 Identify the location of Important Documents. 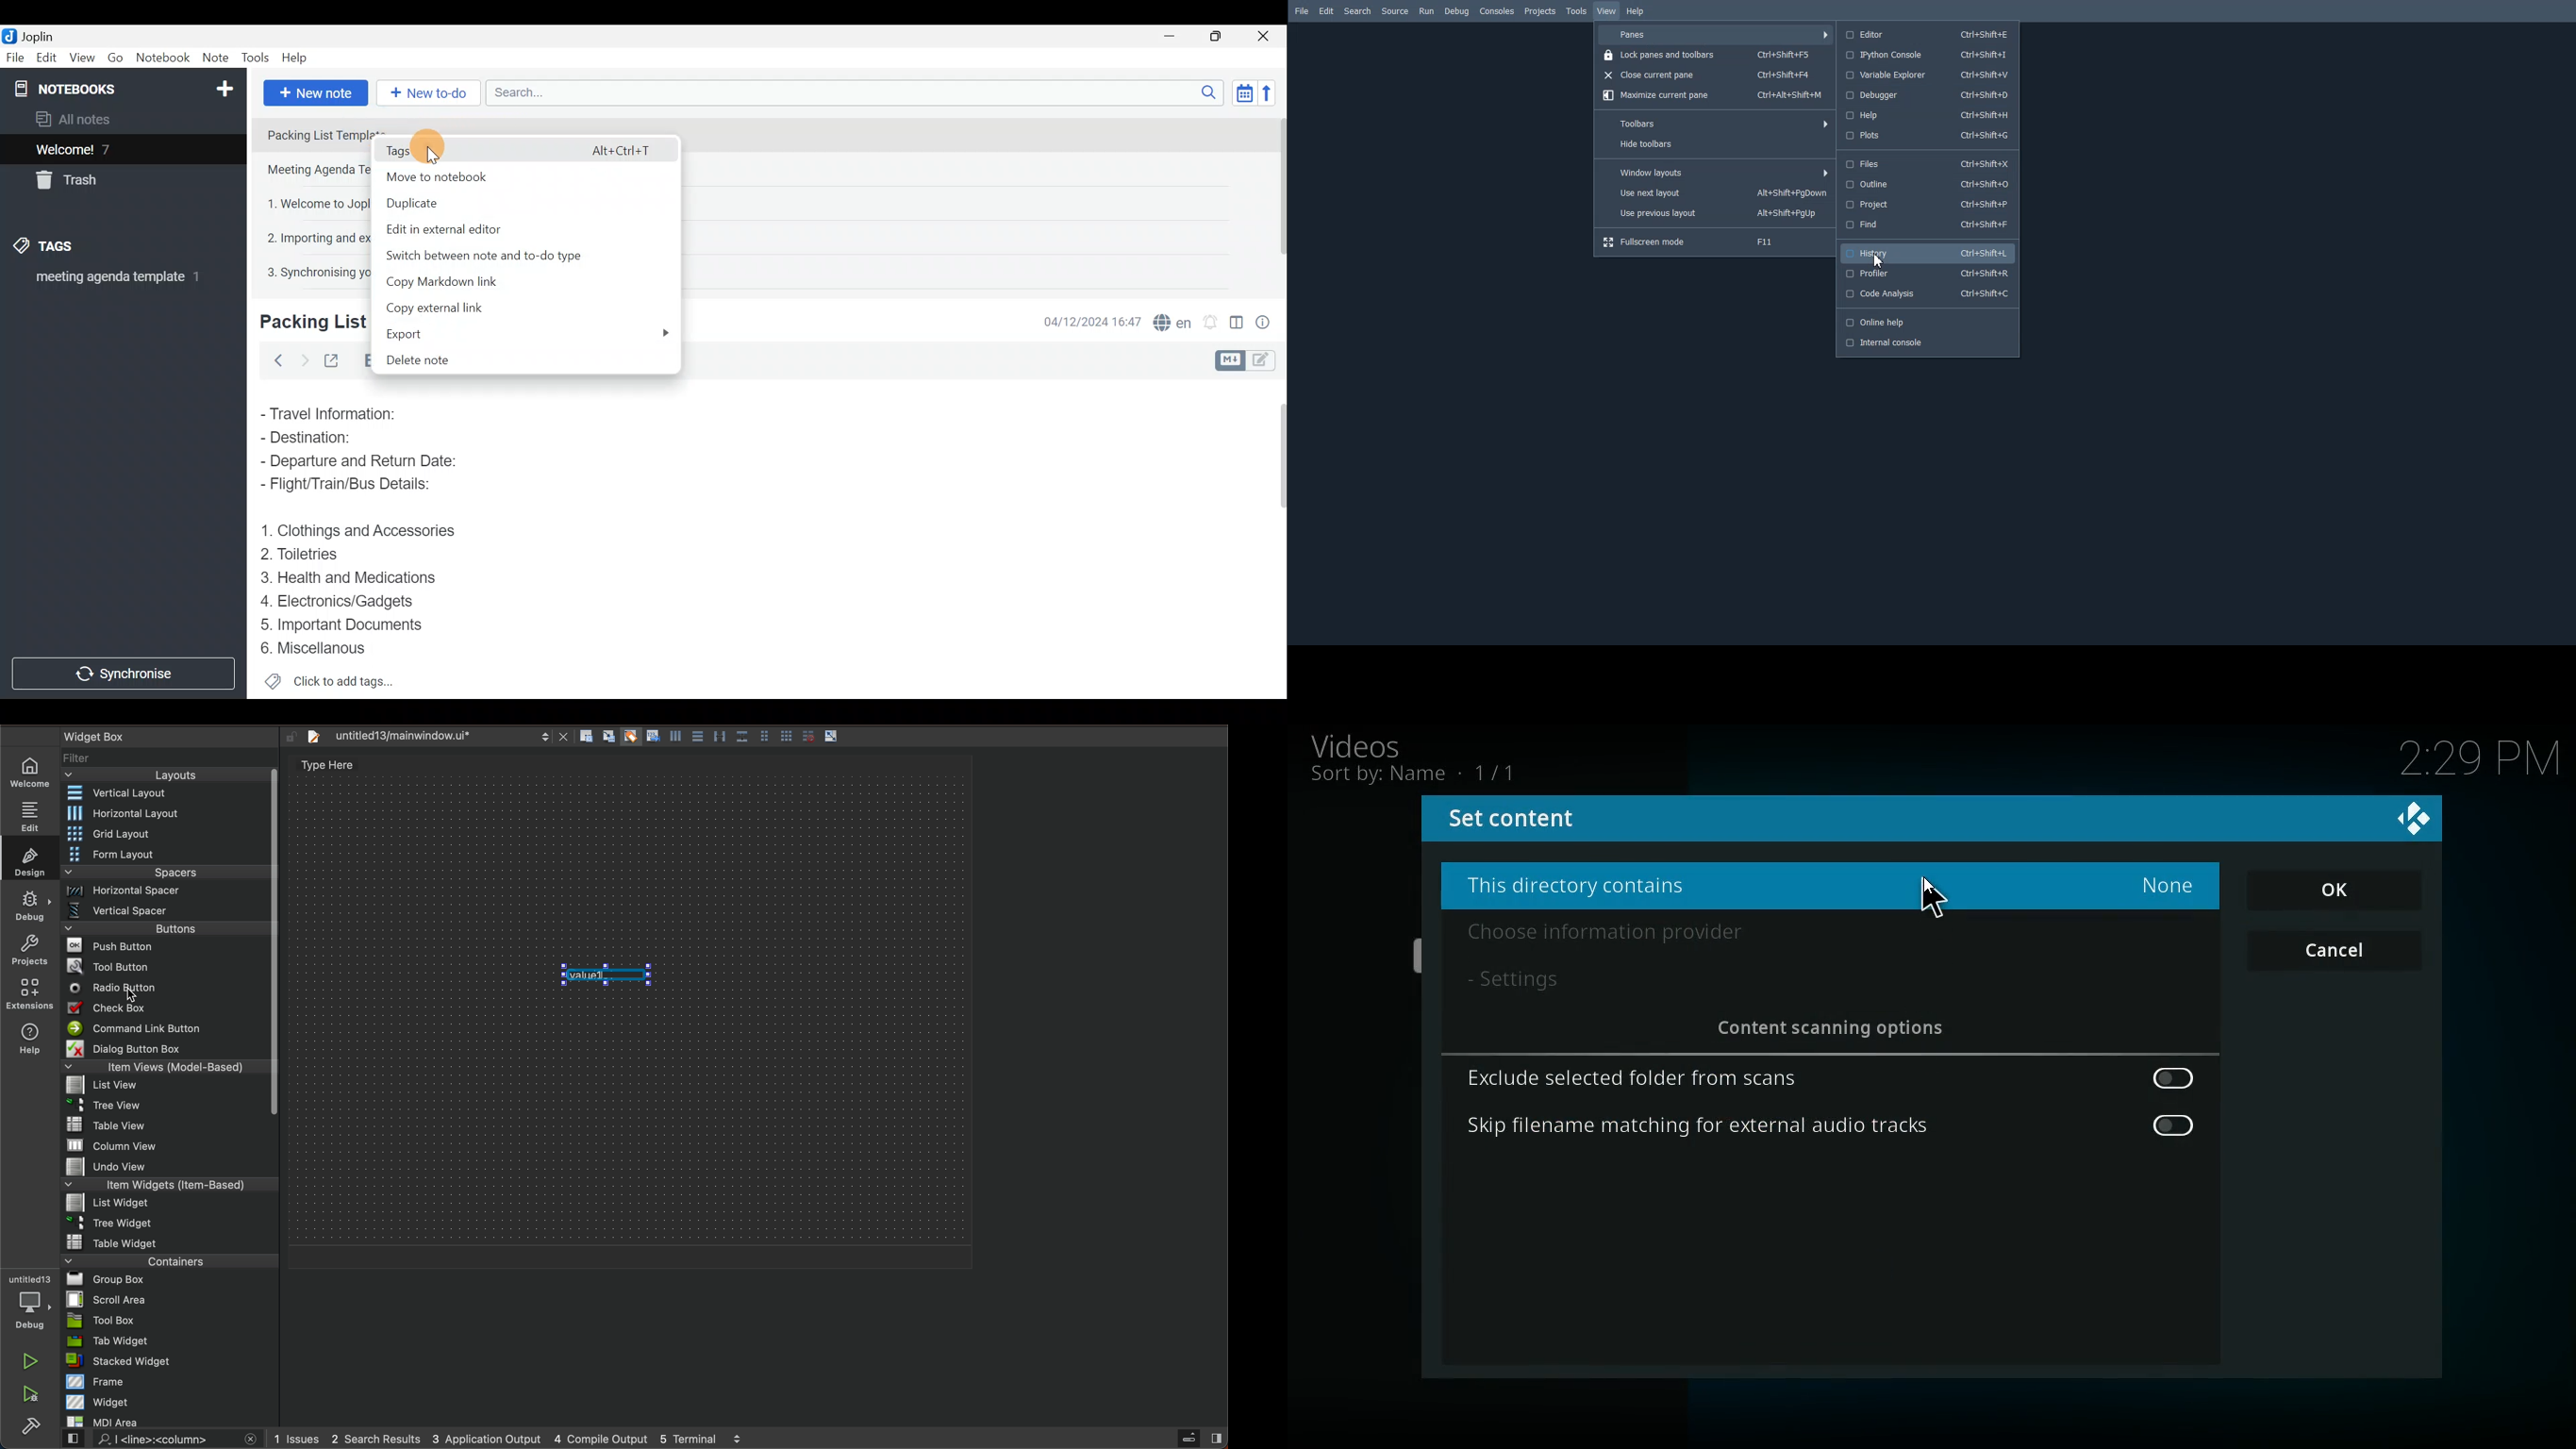
(345, 624).